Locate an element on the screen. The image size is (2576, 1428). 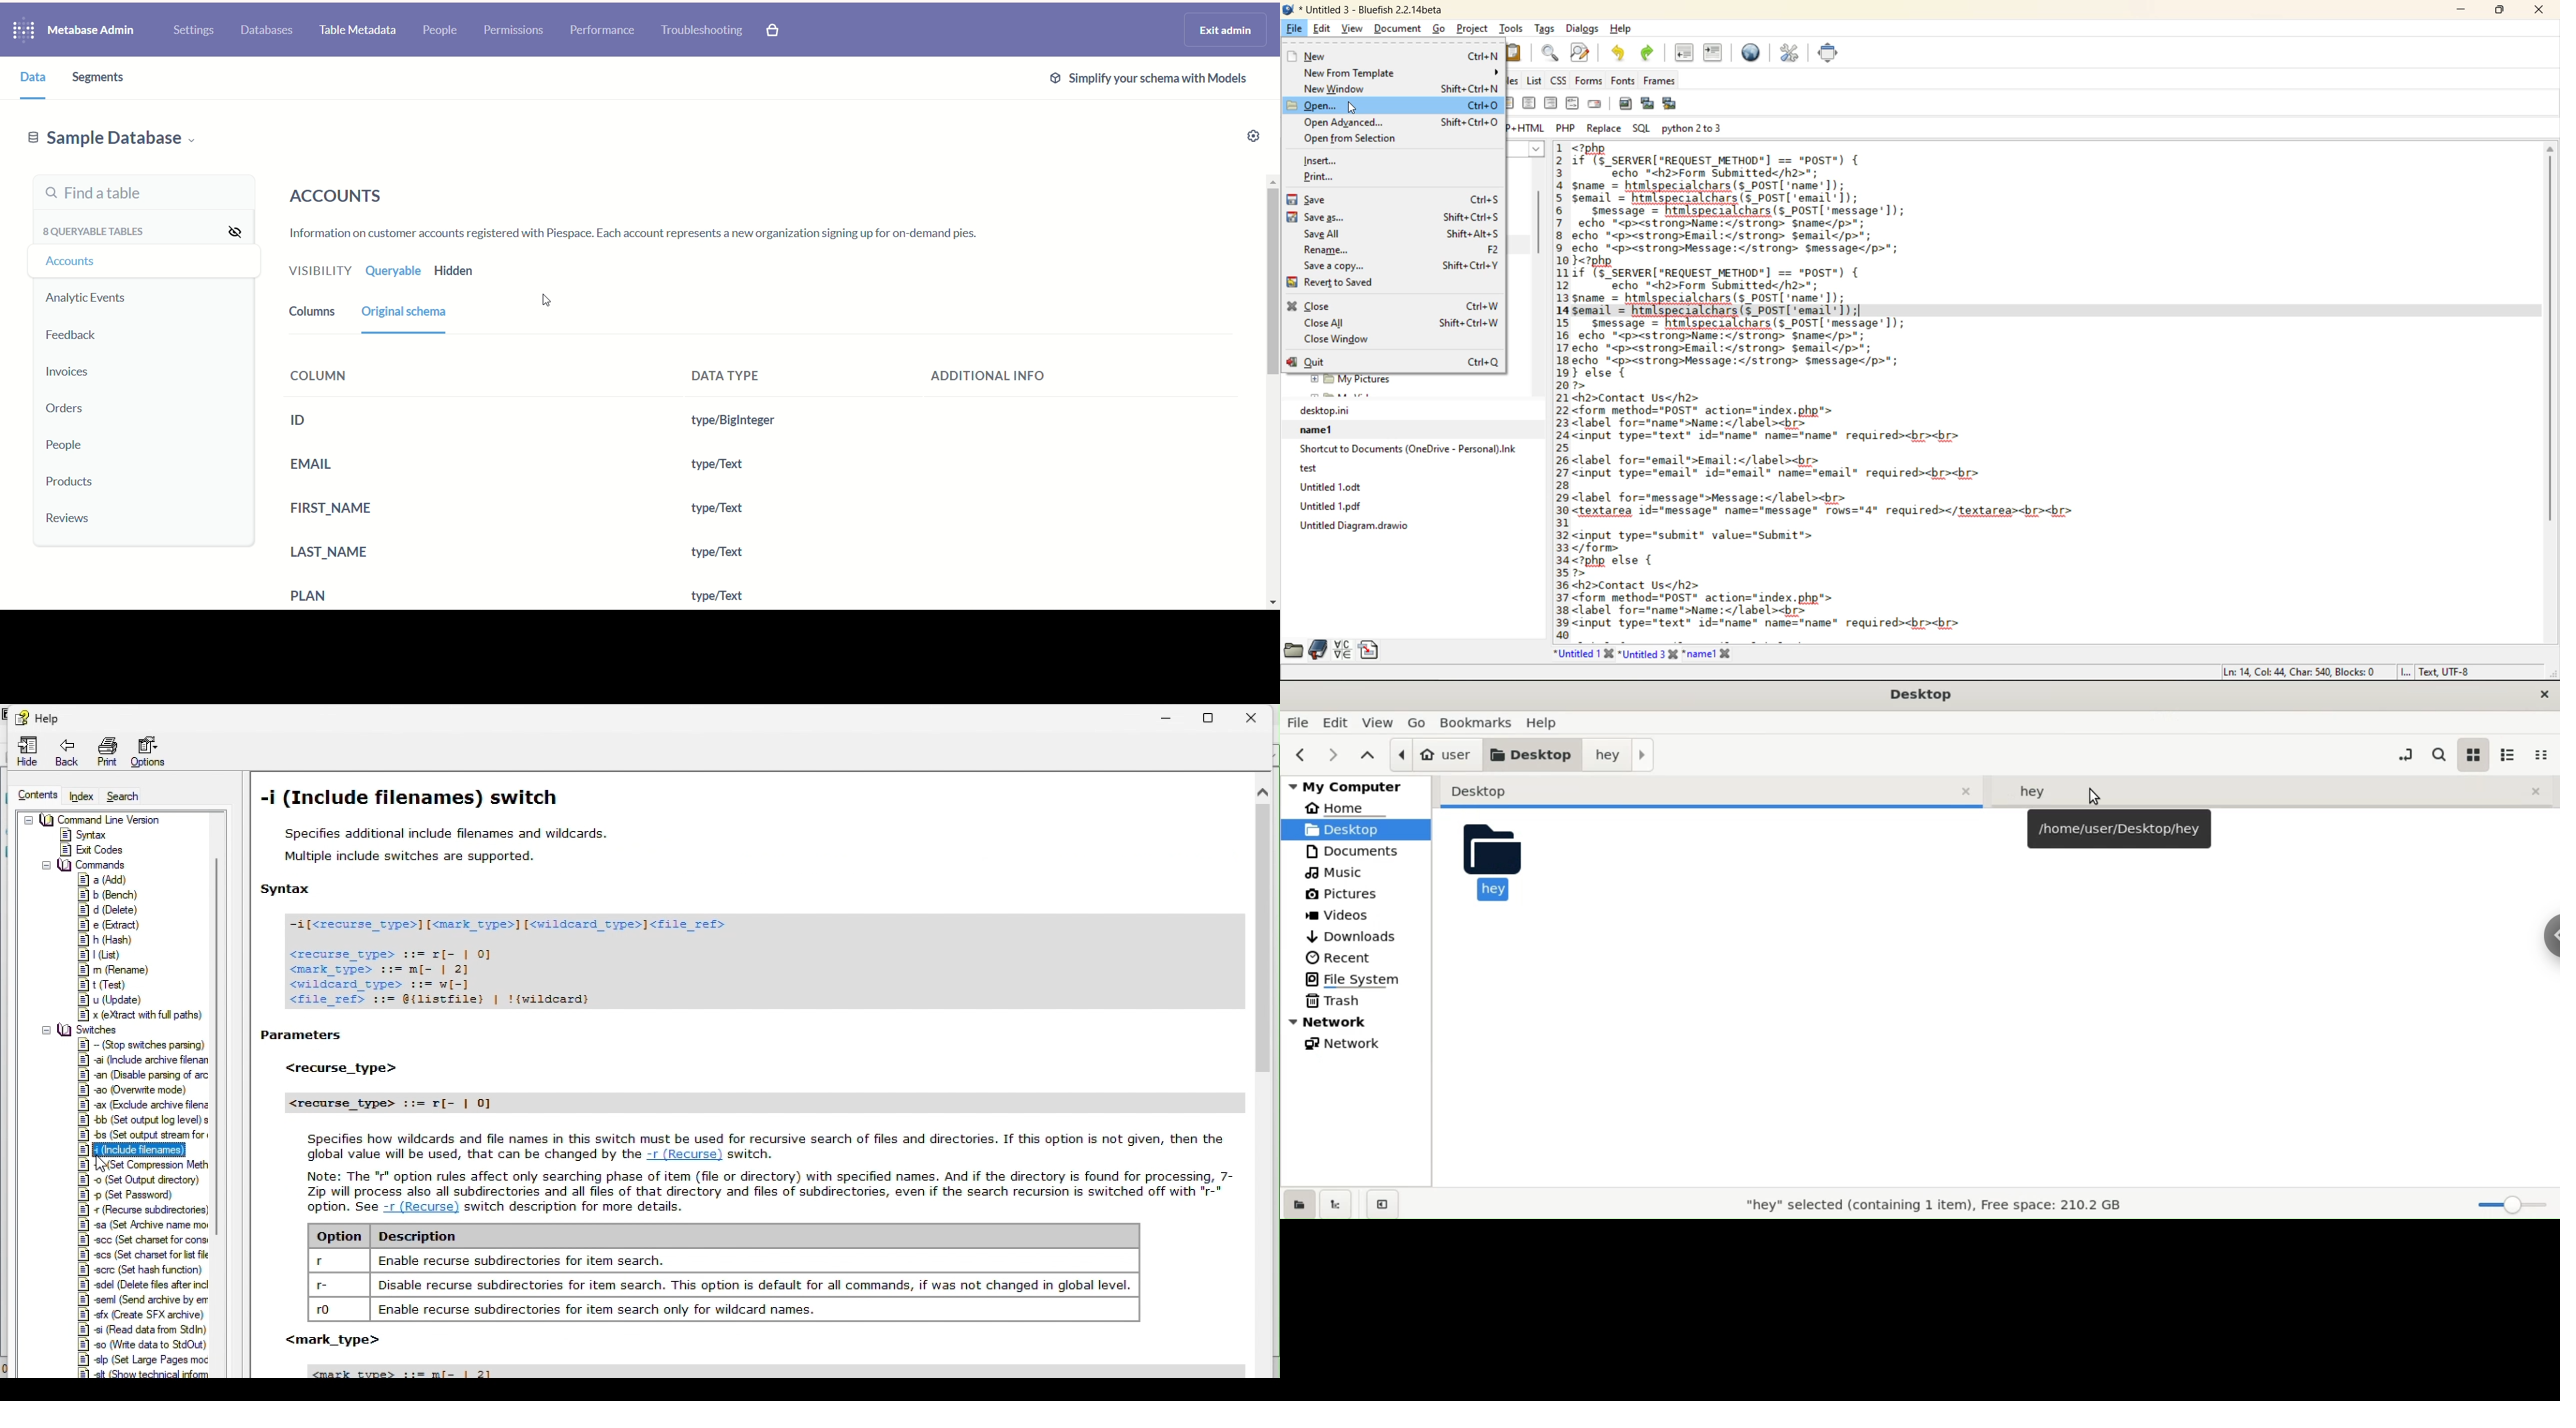
Include file names is located at coordinates (140, 1151).